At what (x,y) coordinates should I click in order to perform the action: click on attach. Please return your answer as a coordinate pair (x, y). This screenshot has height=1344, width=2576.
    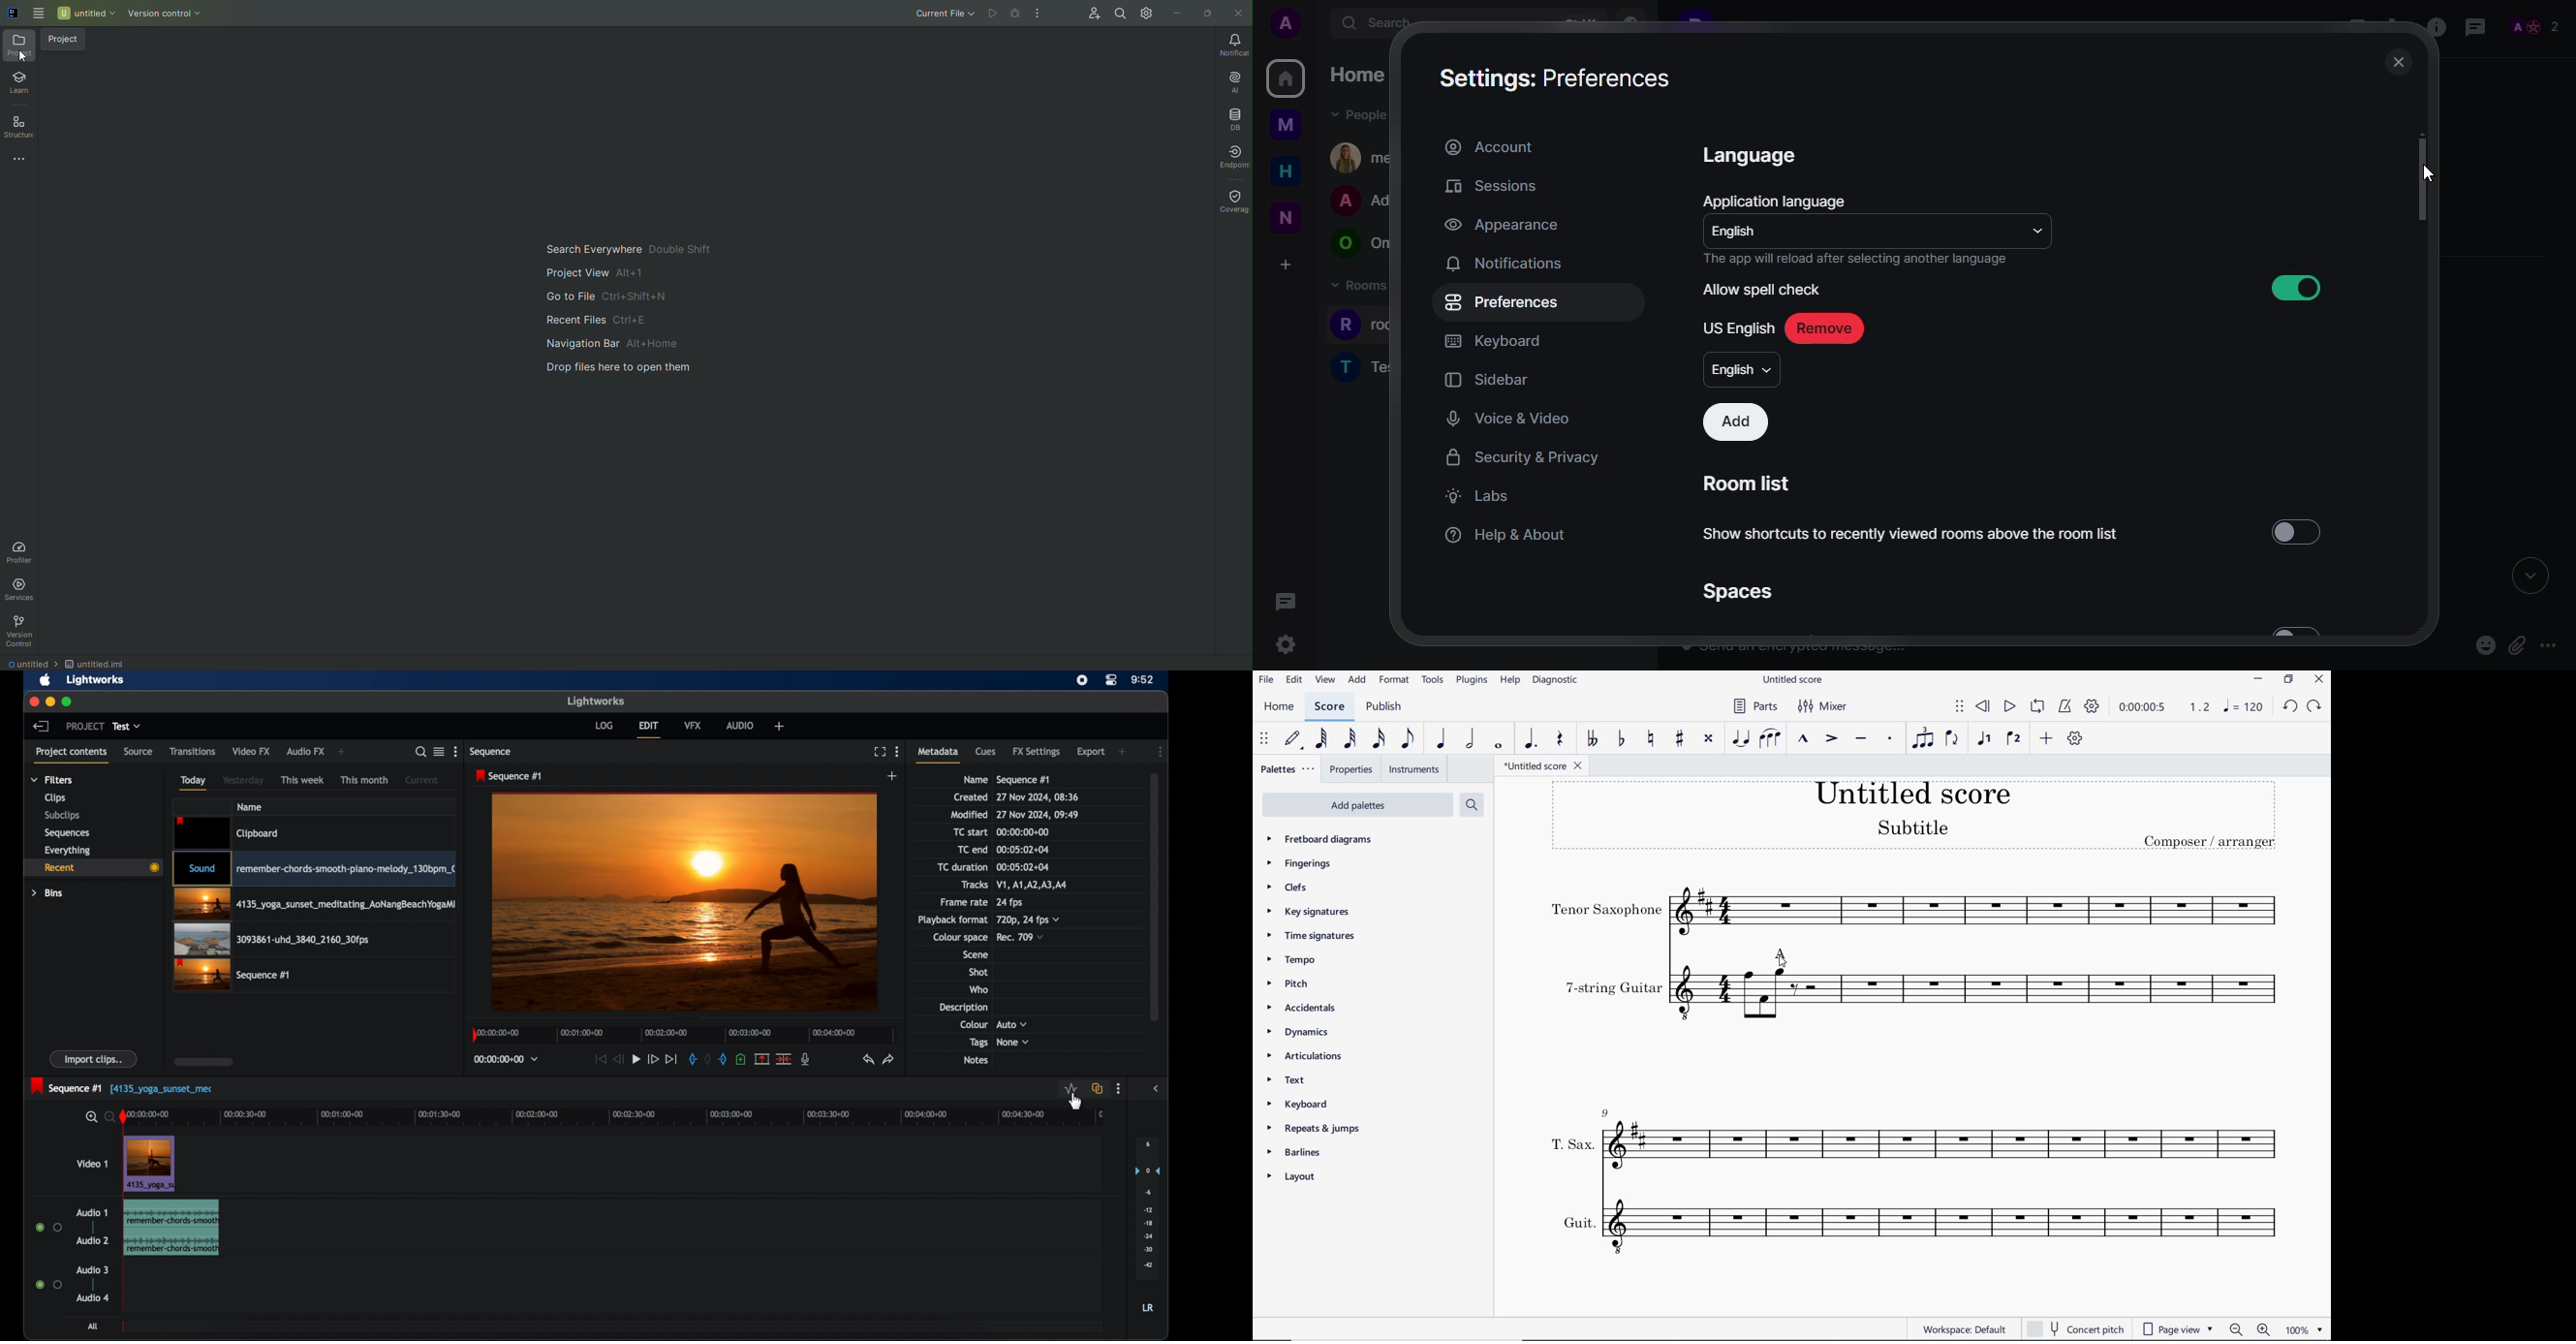
    Looking at the image, I should click on (2515, 646).